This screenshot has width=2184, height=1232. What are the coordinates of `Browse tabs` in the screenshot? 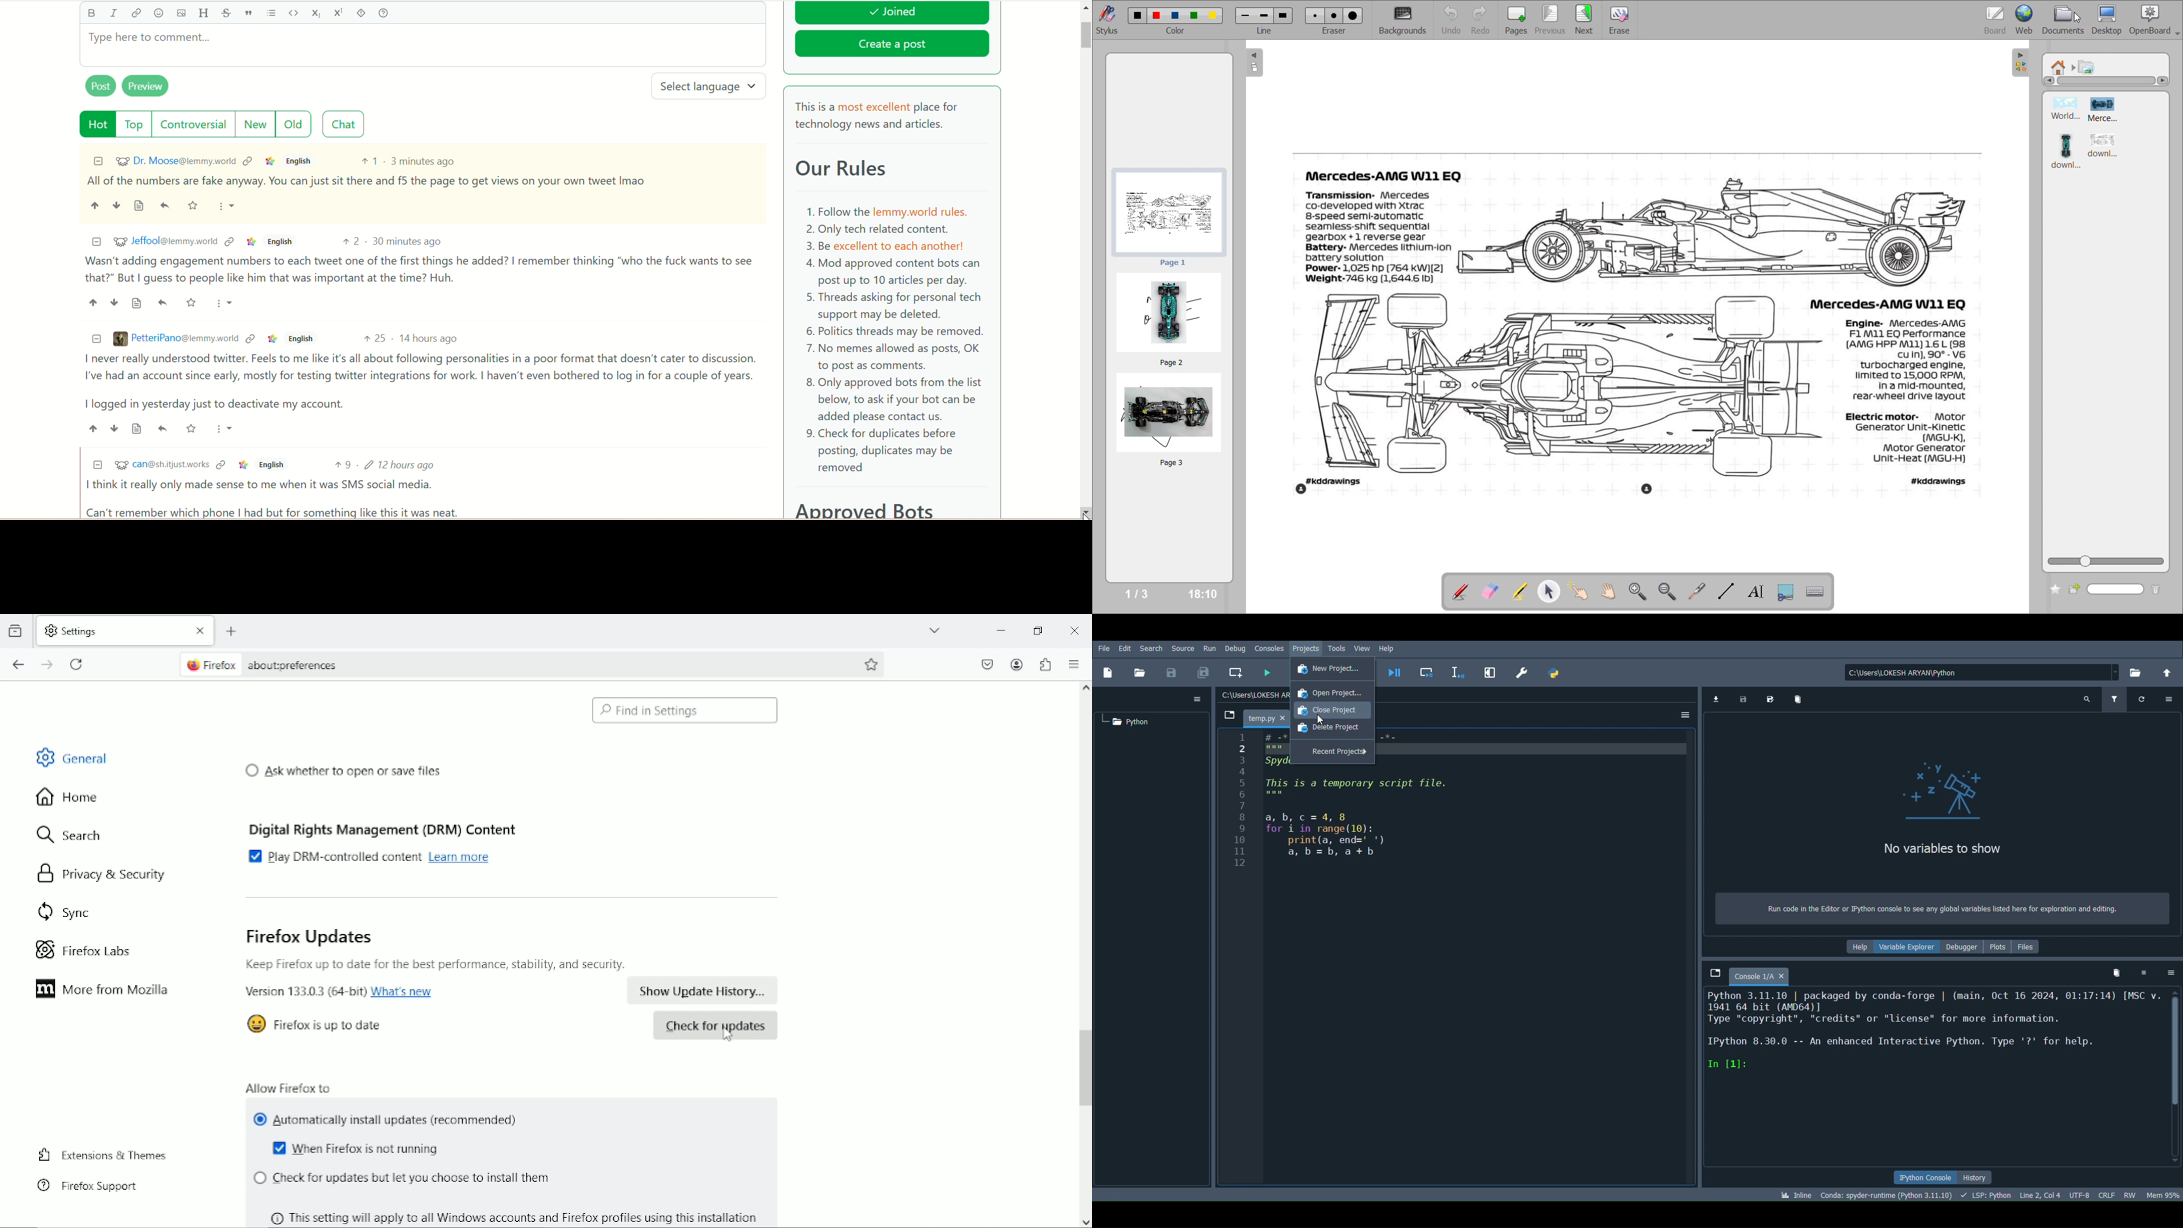 It's located at (1231, 713).